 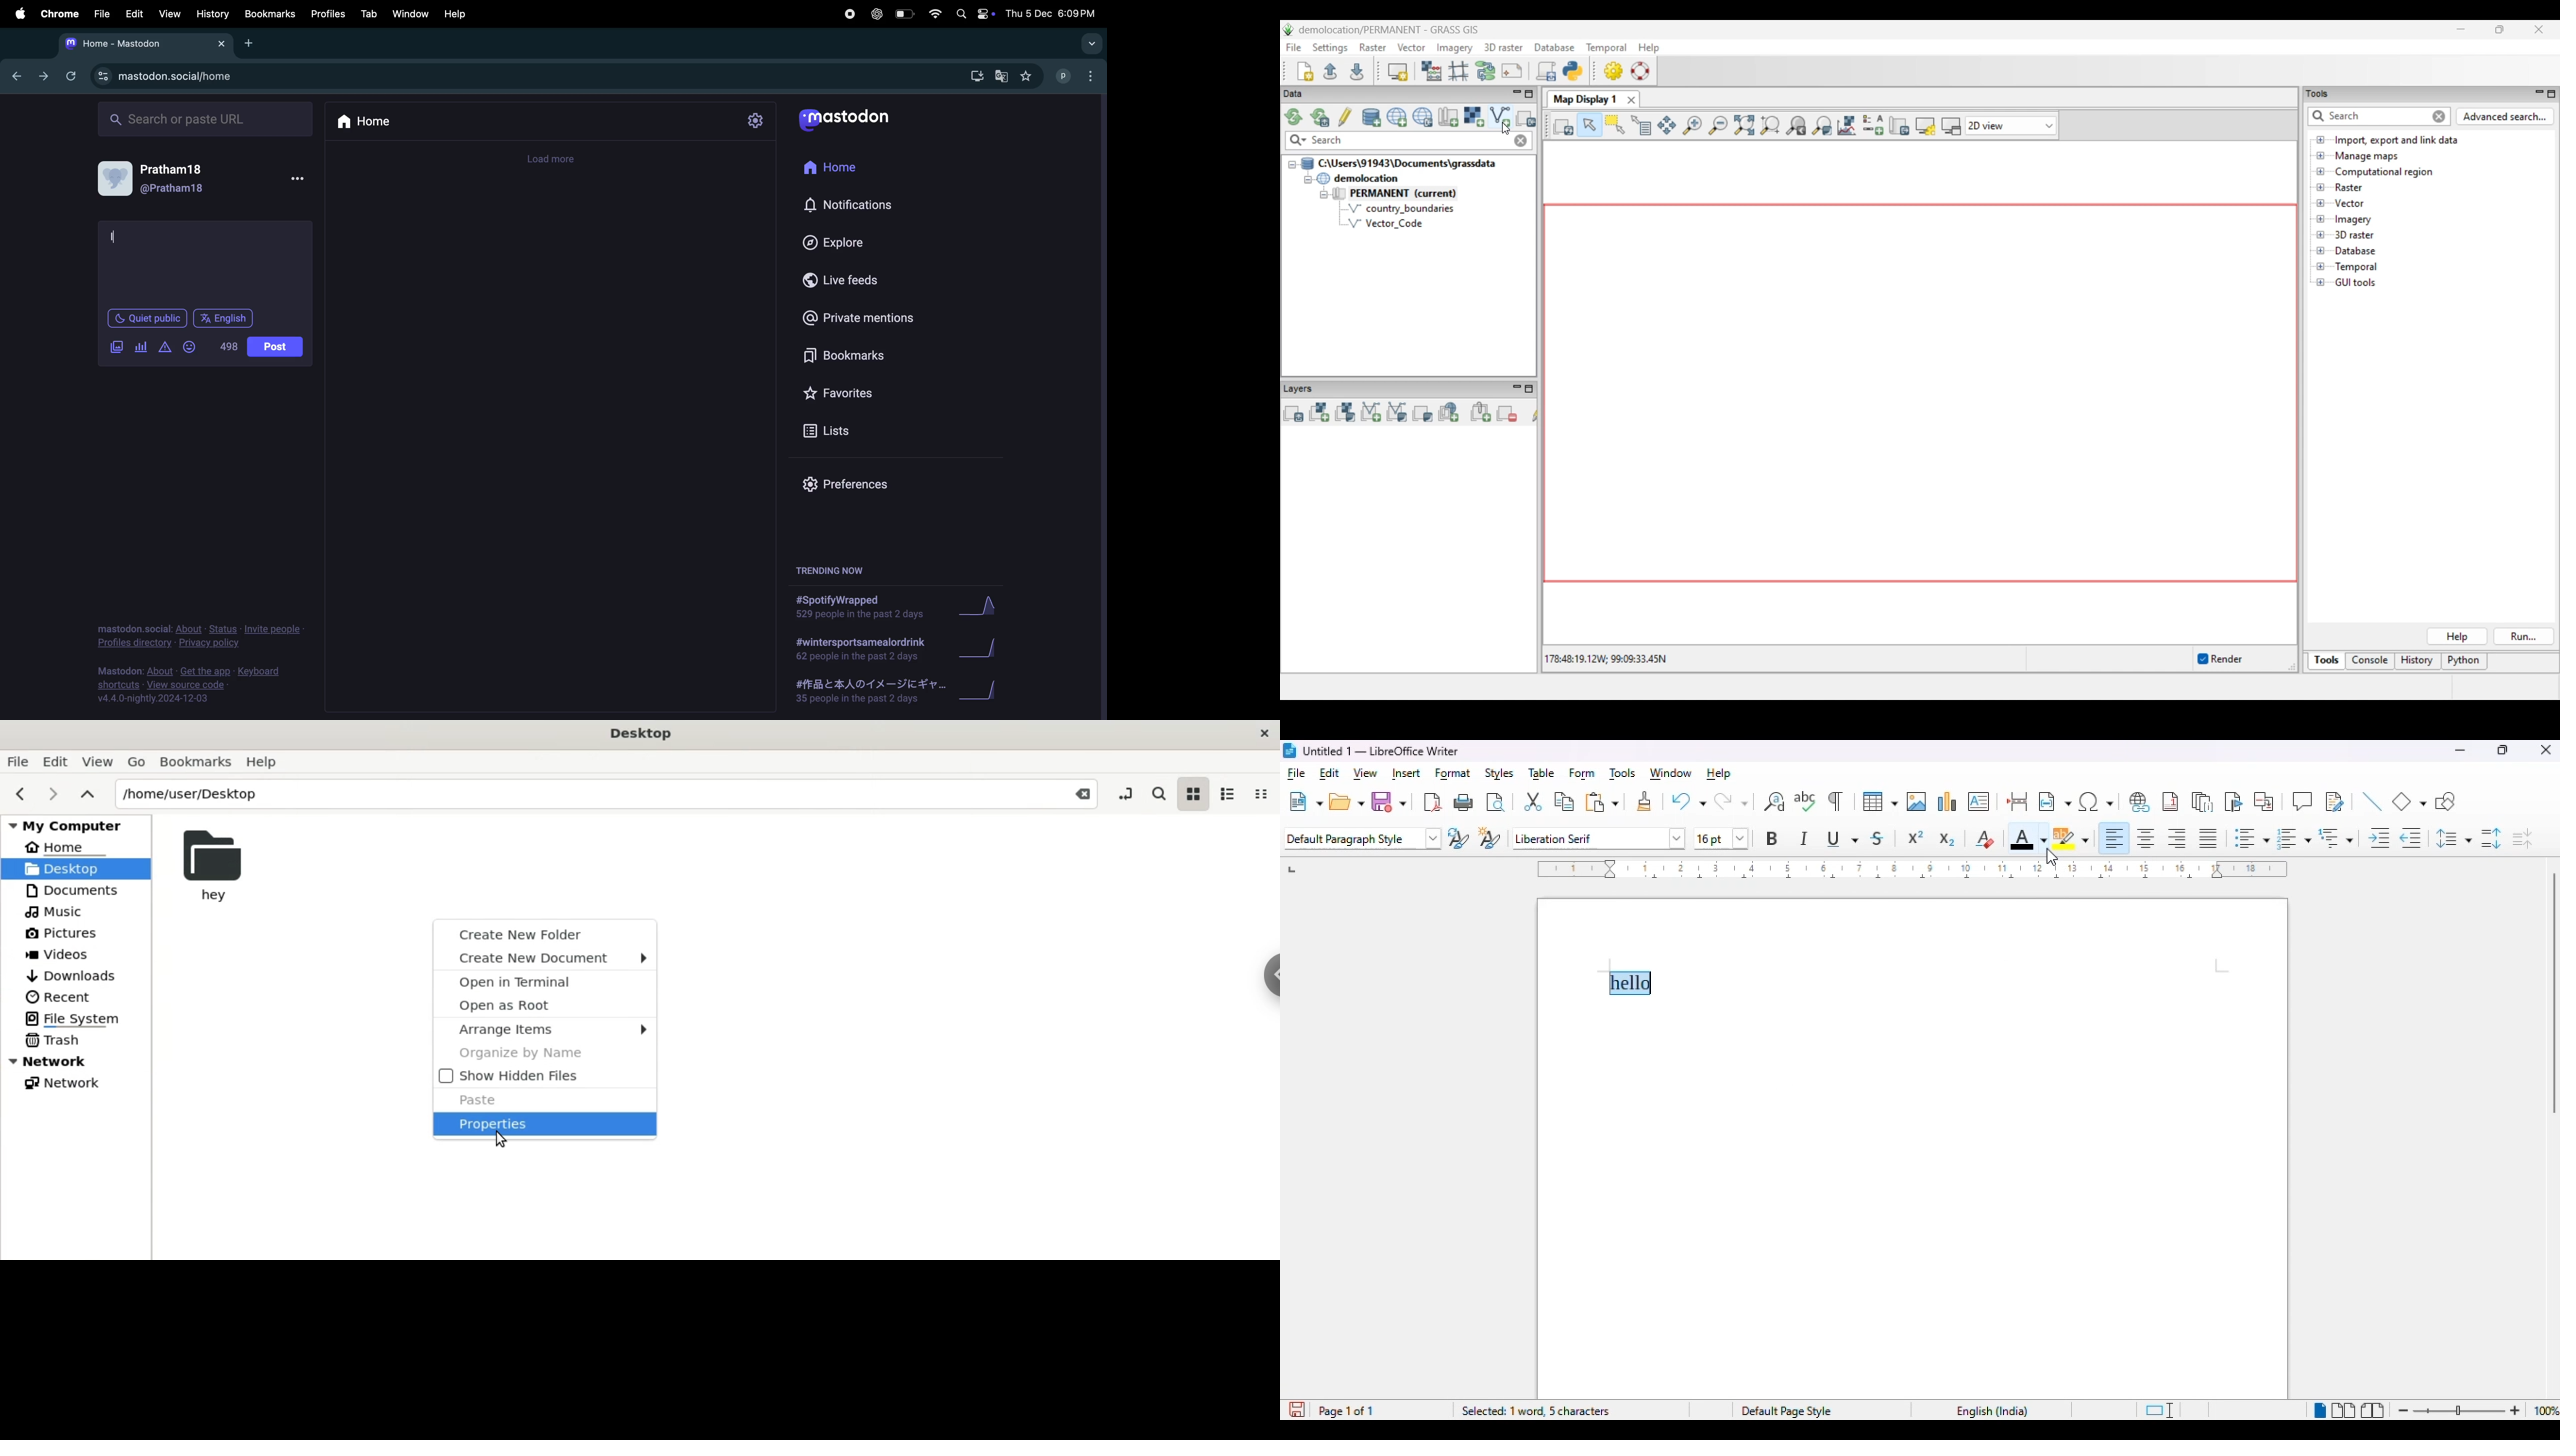 I want to click on ruler, so click(x=1910, y=869).